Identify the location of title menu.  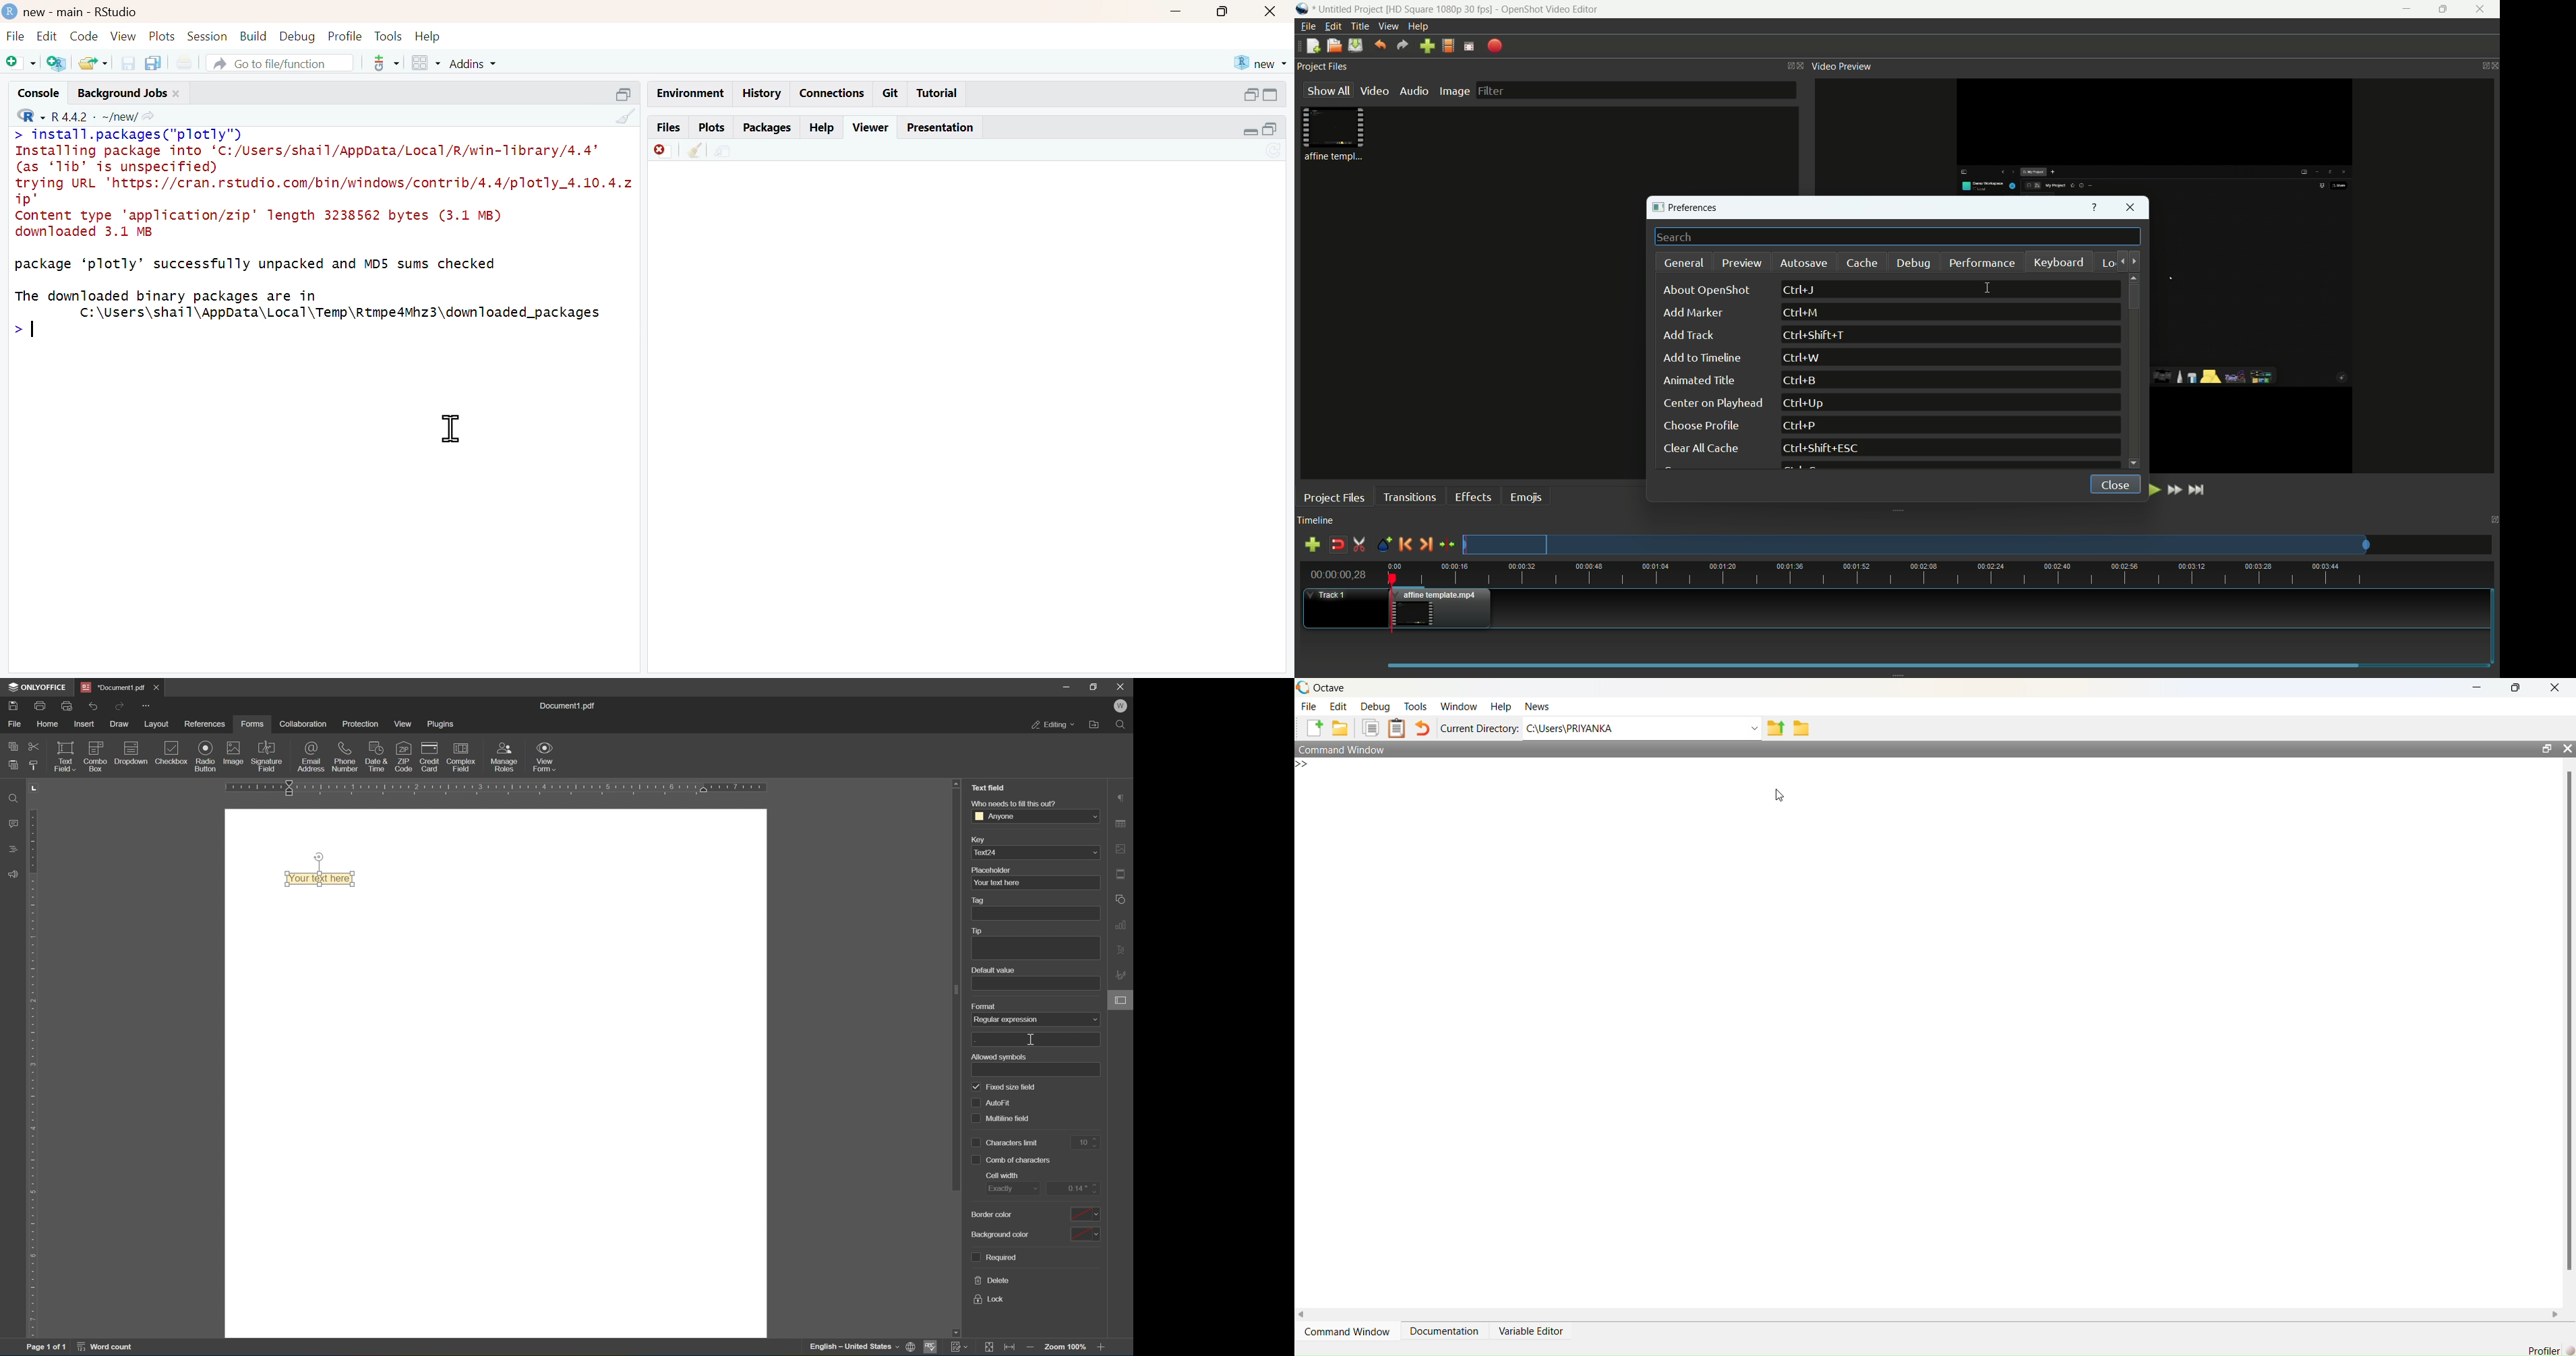
(1360, 26).